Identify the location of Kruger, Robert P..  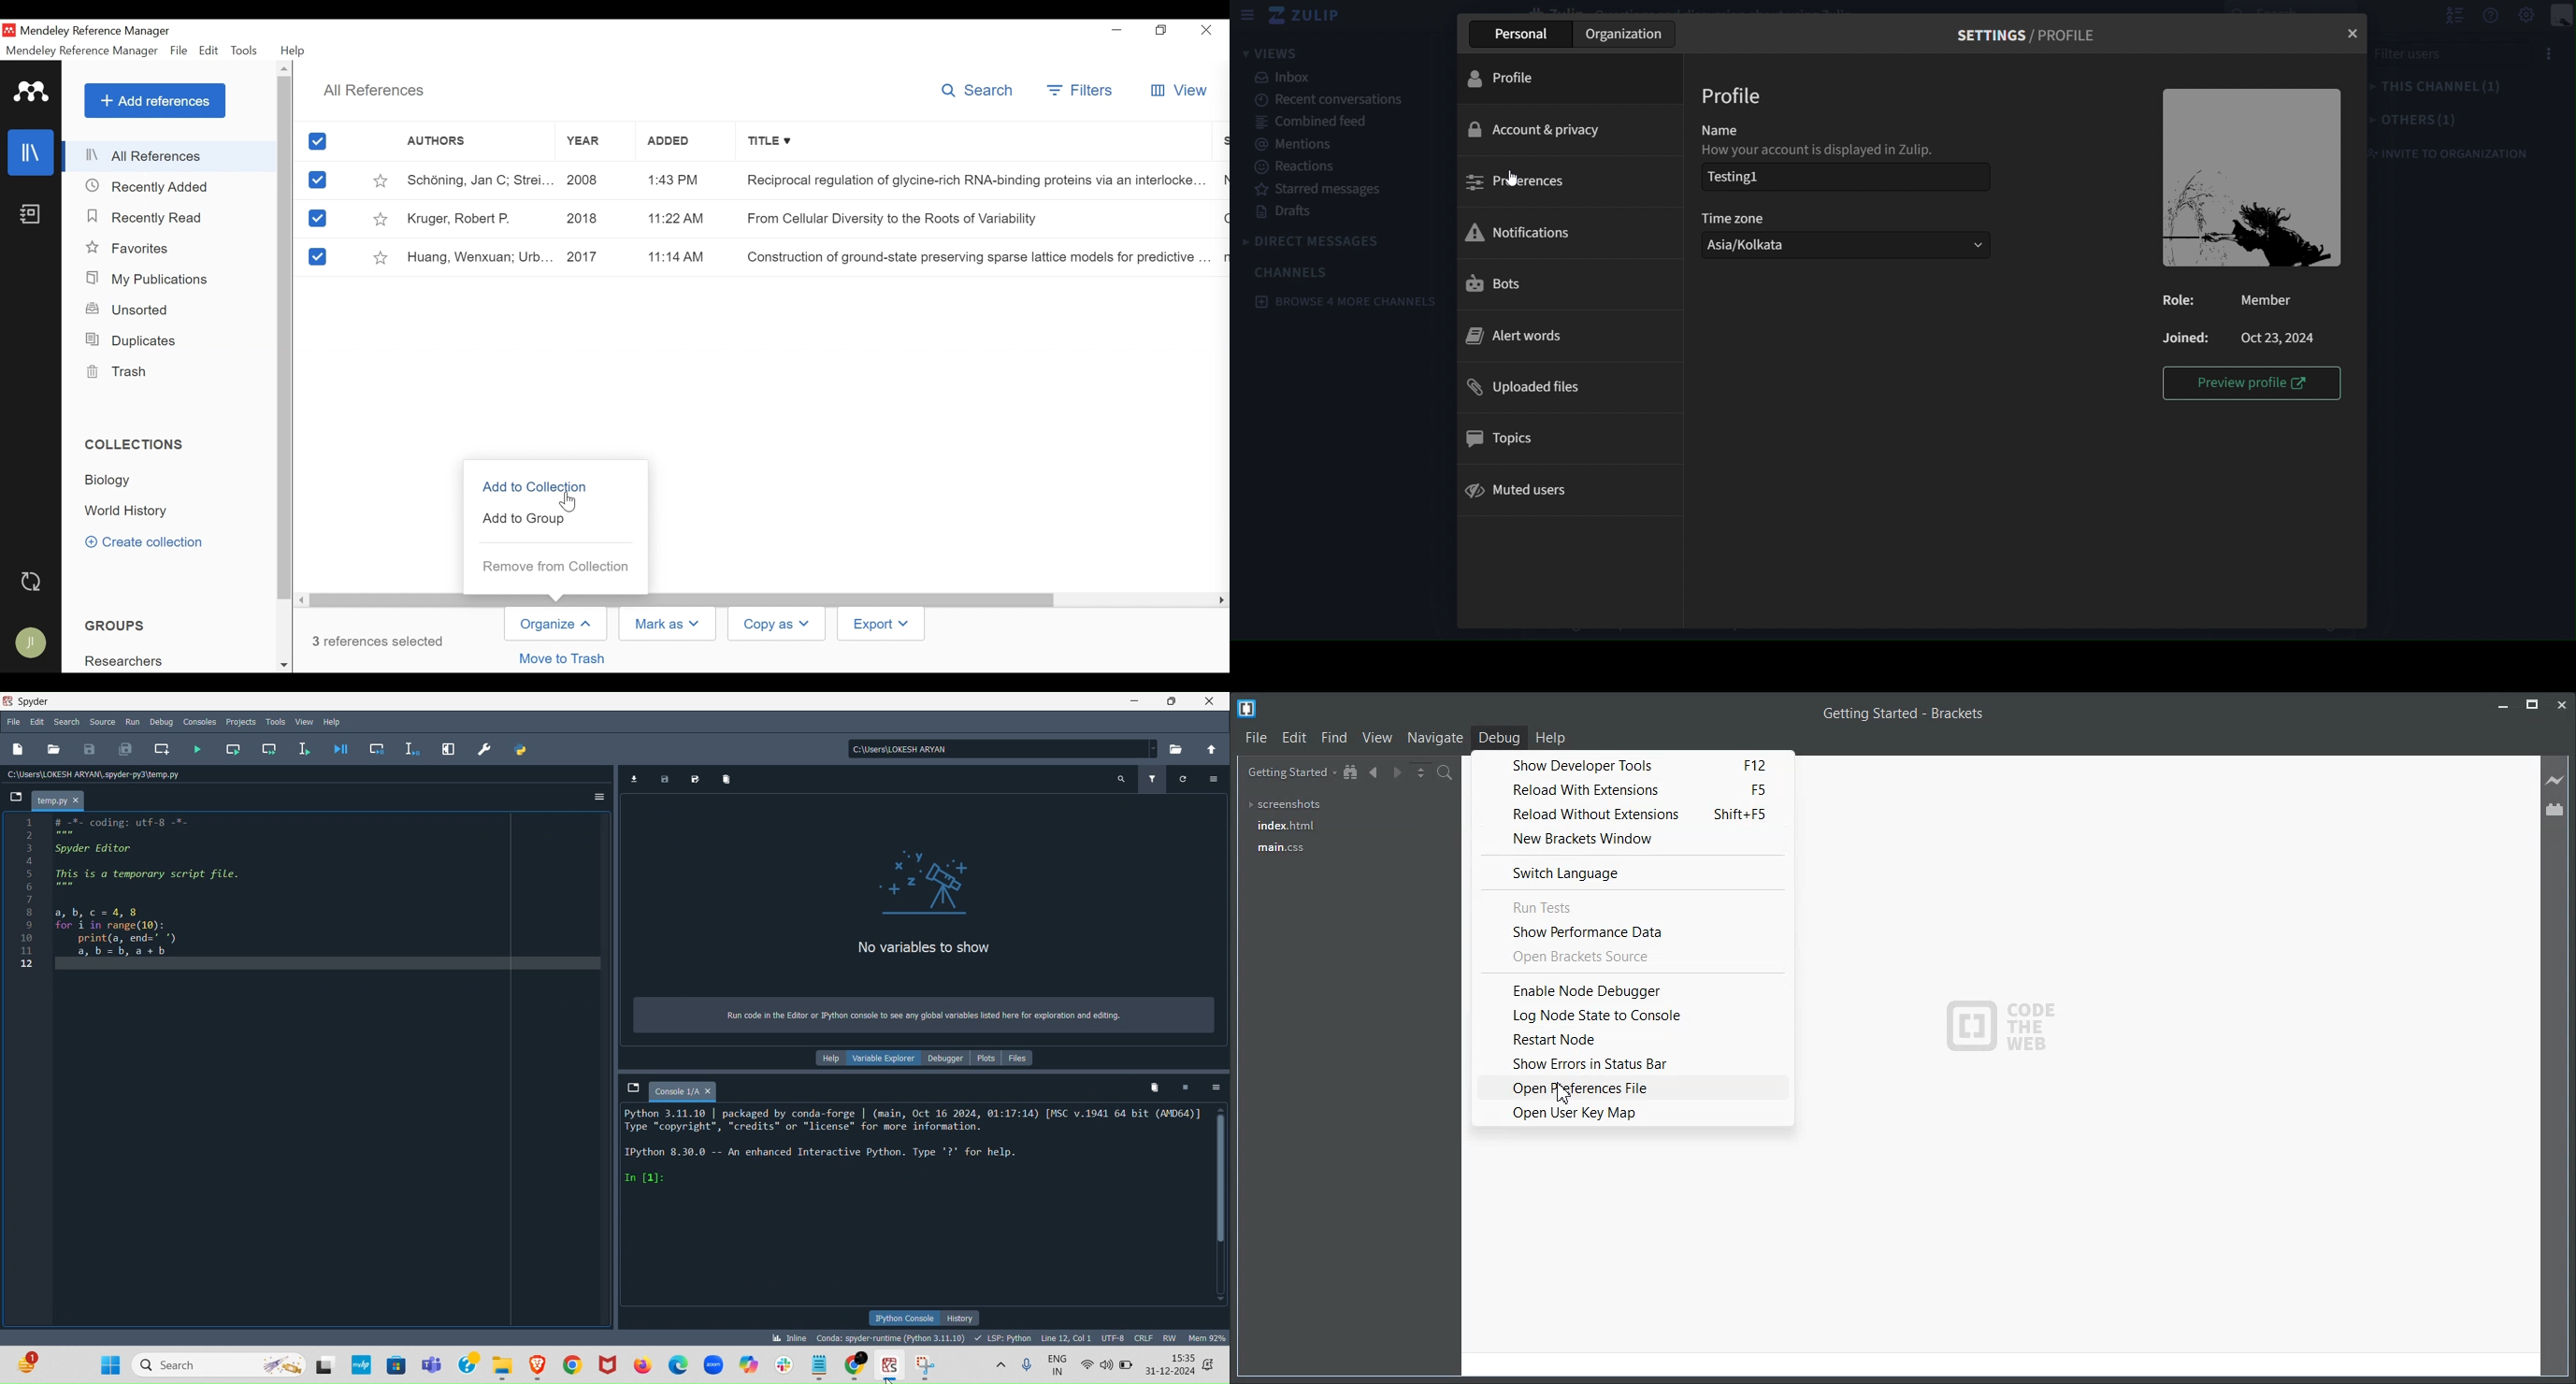
(479, 217).